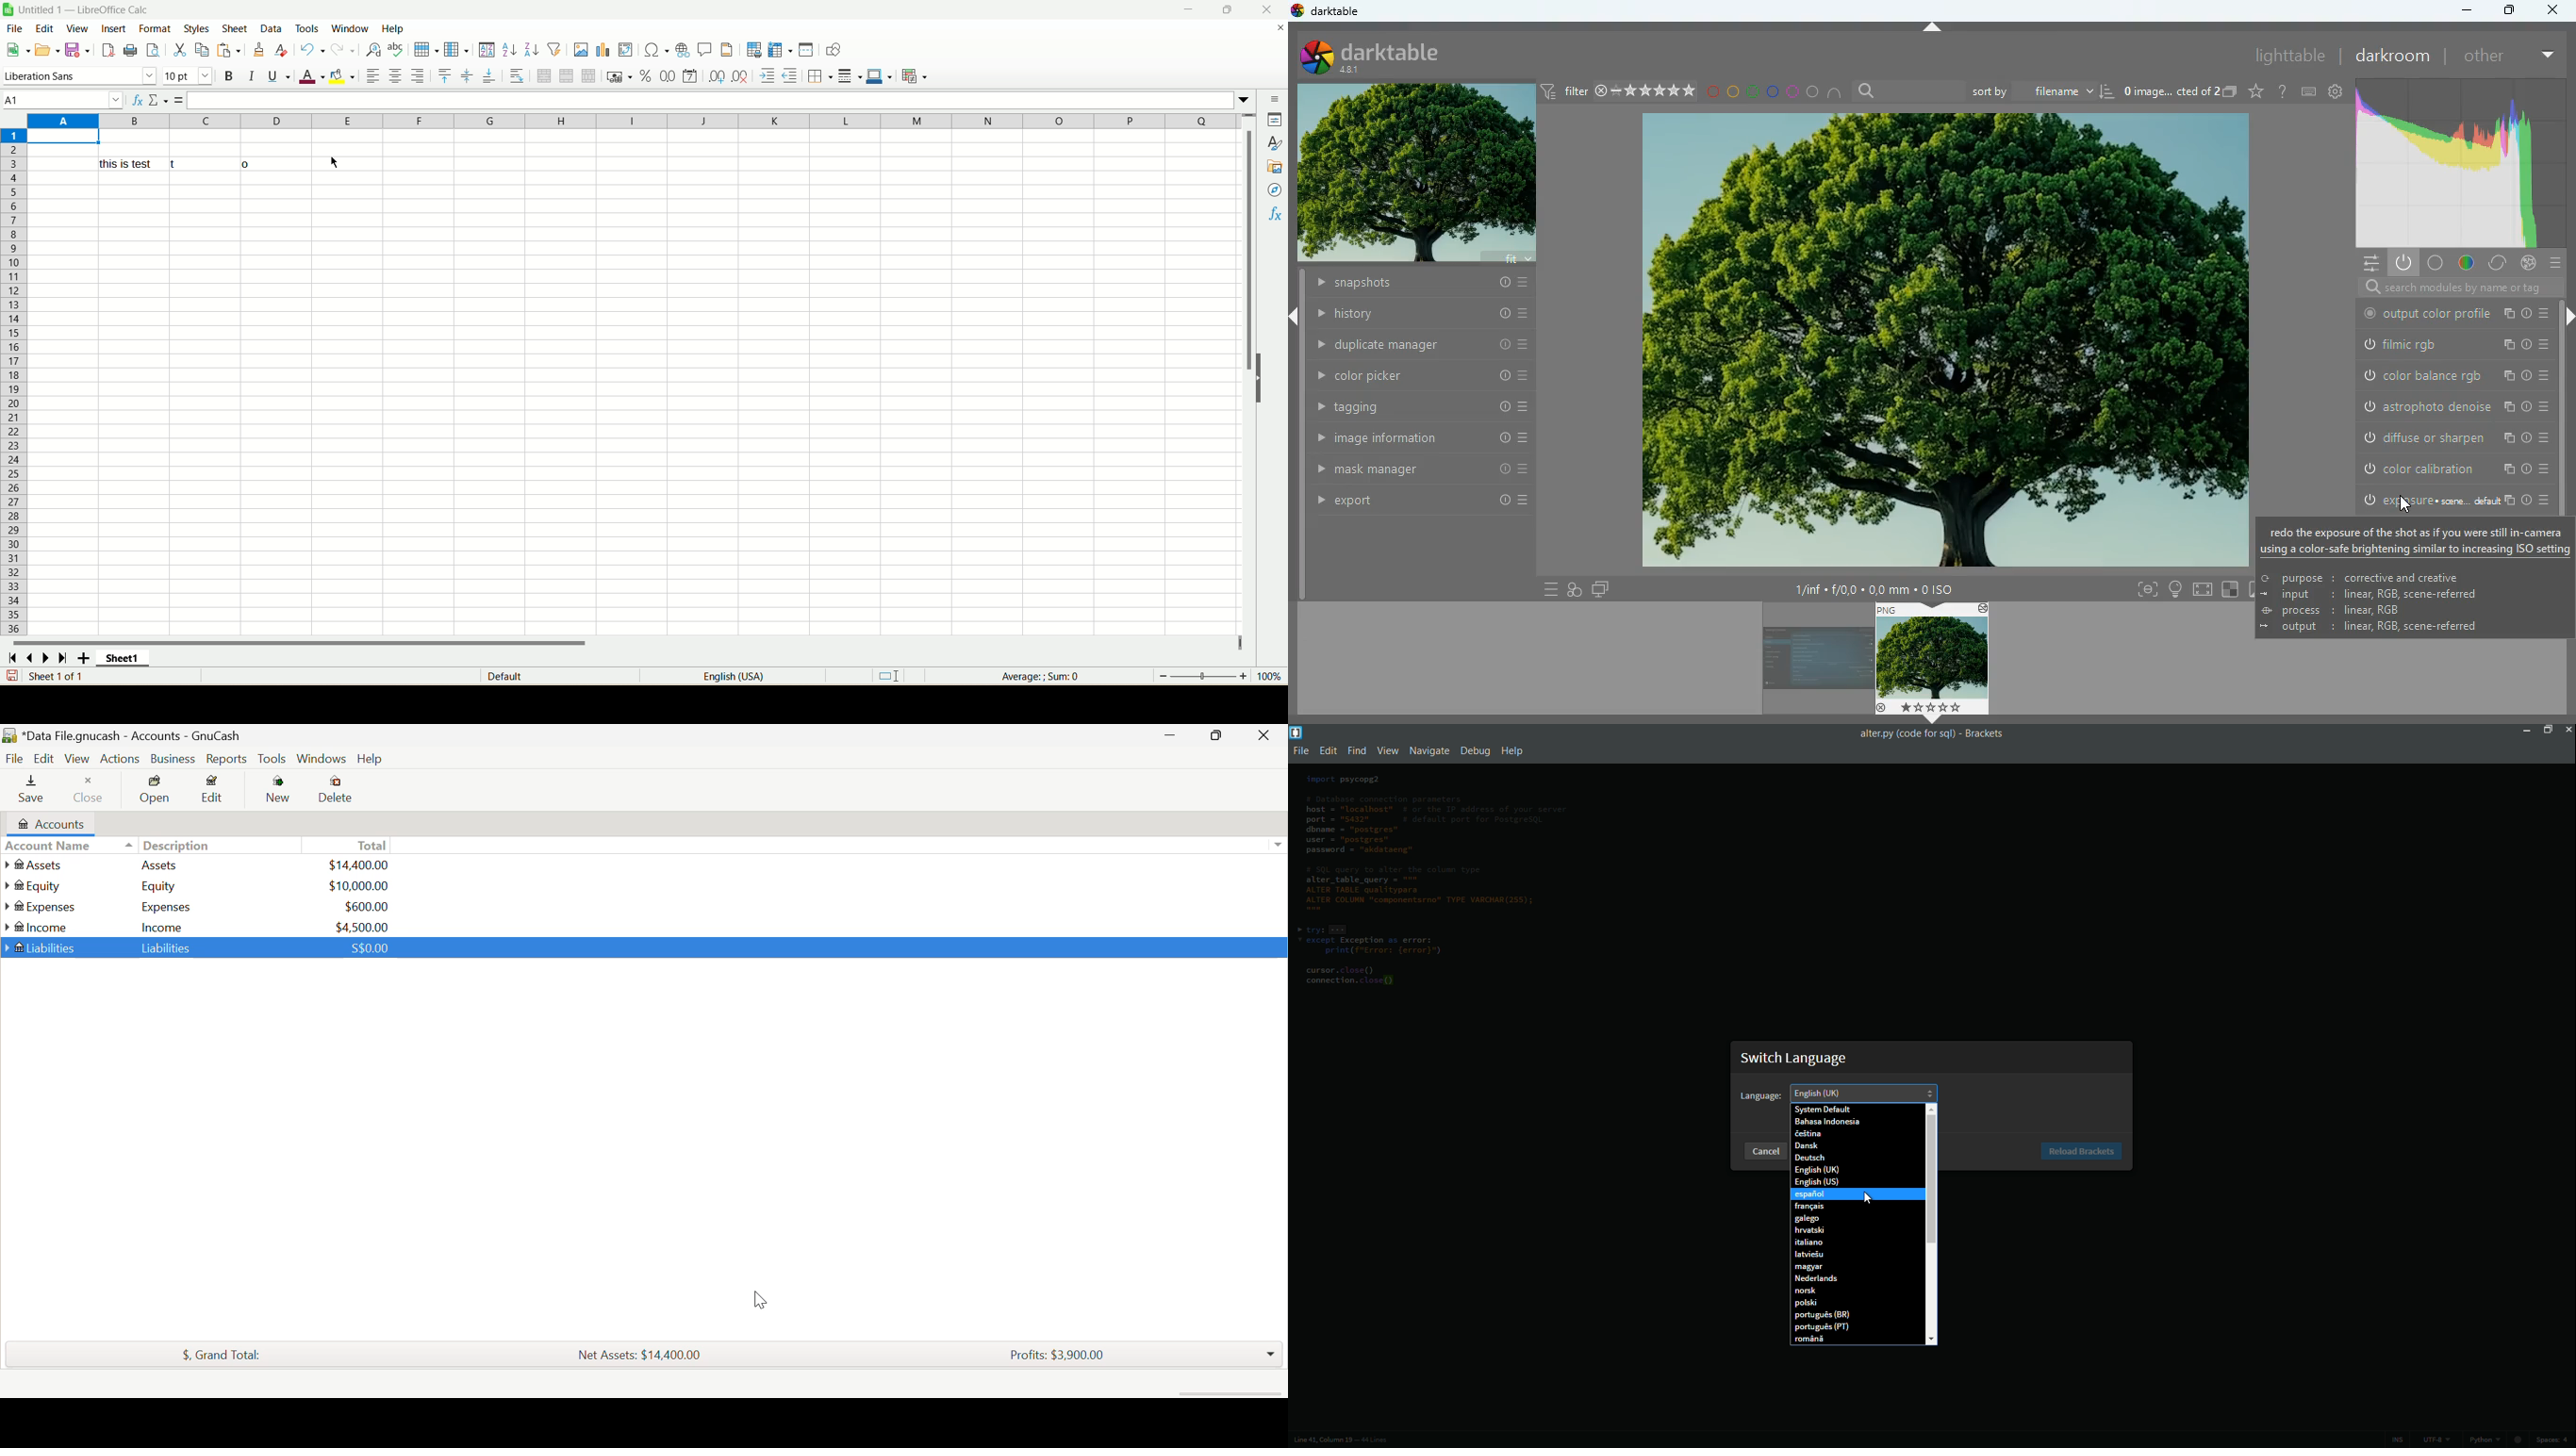 The width and height of the screenshot is (2576, 1456). I want to click on right, so click(2568, 319).